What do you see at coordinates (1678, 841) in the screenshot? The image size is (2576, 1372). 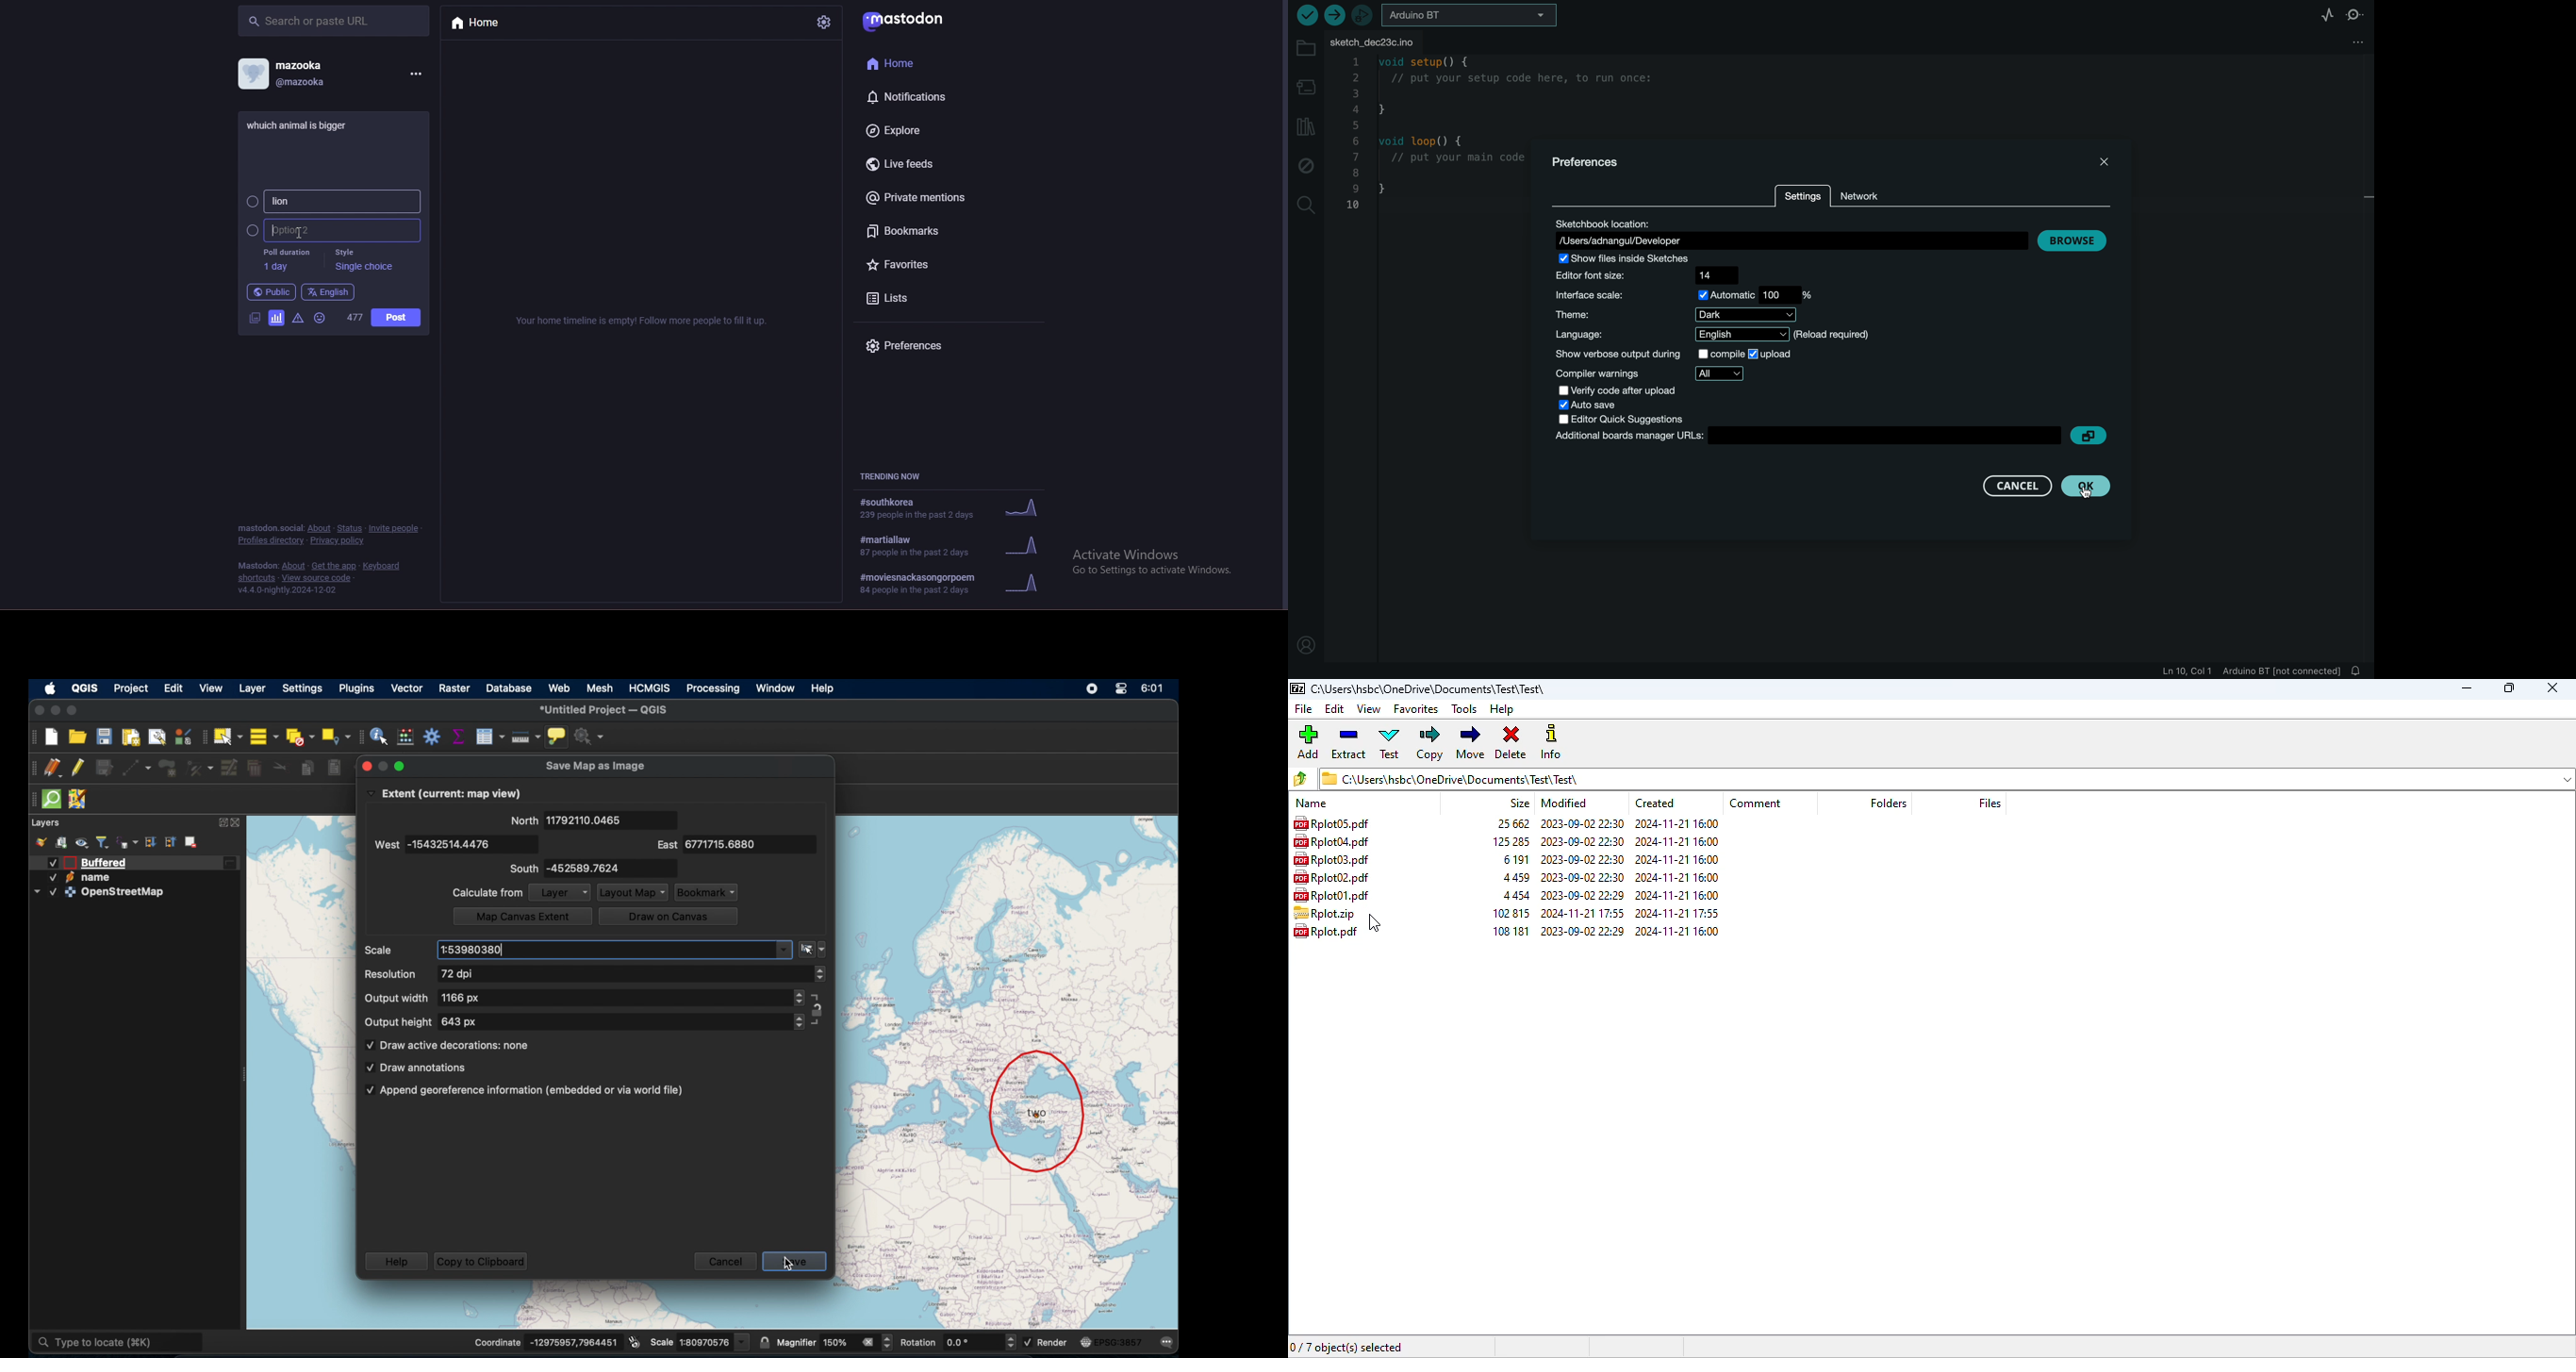 I see `2024-11-21 16:00` at bounding box center [1678, 841].